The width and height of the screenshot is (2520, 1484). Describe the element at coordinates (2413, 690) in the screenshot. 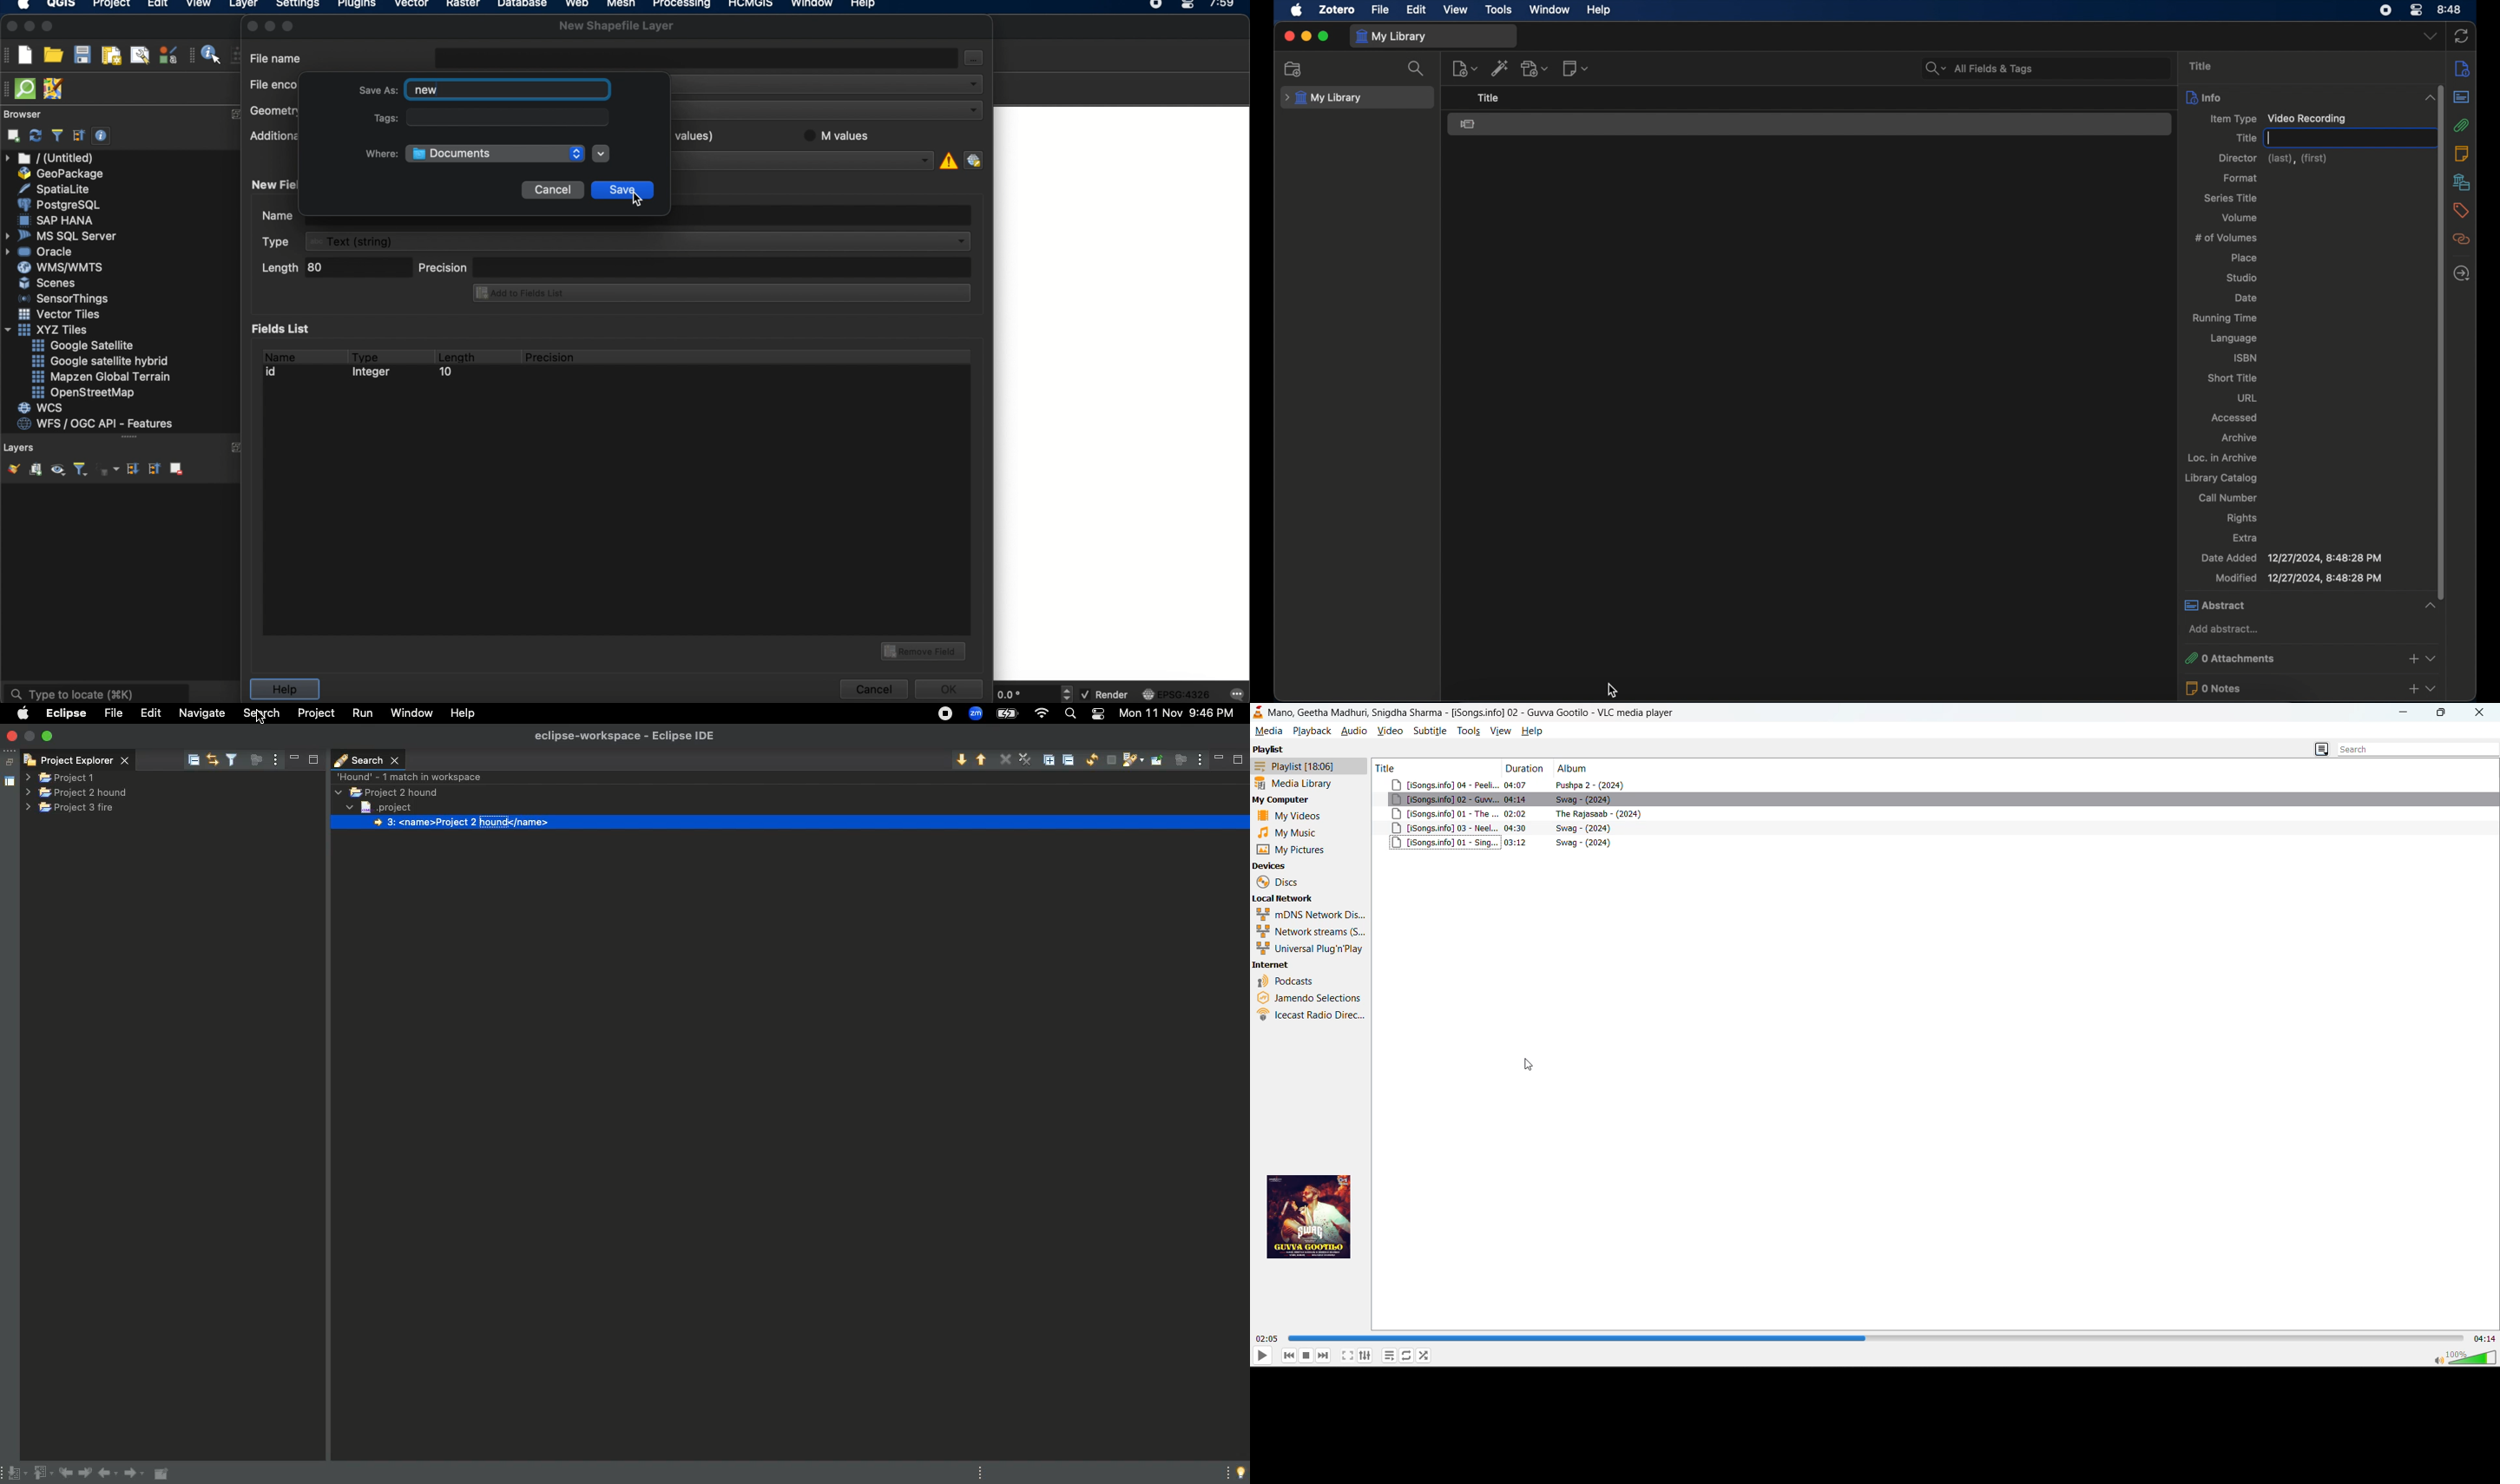

I see `add notes` at that location.